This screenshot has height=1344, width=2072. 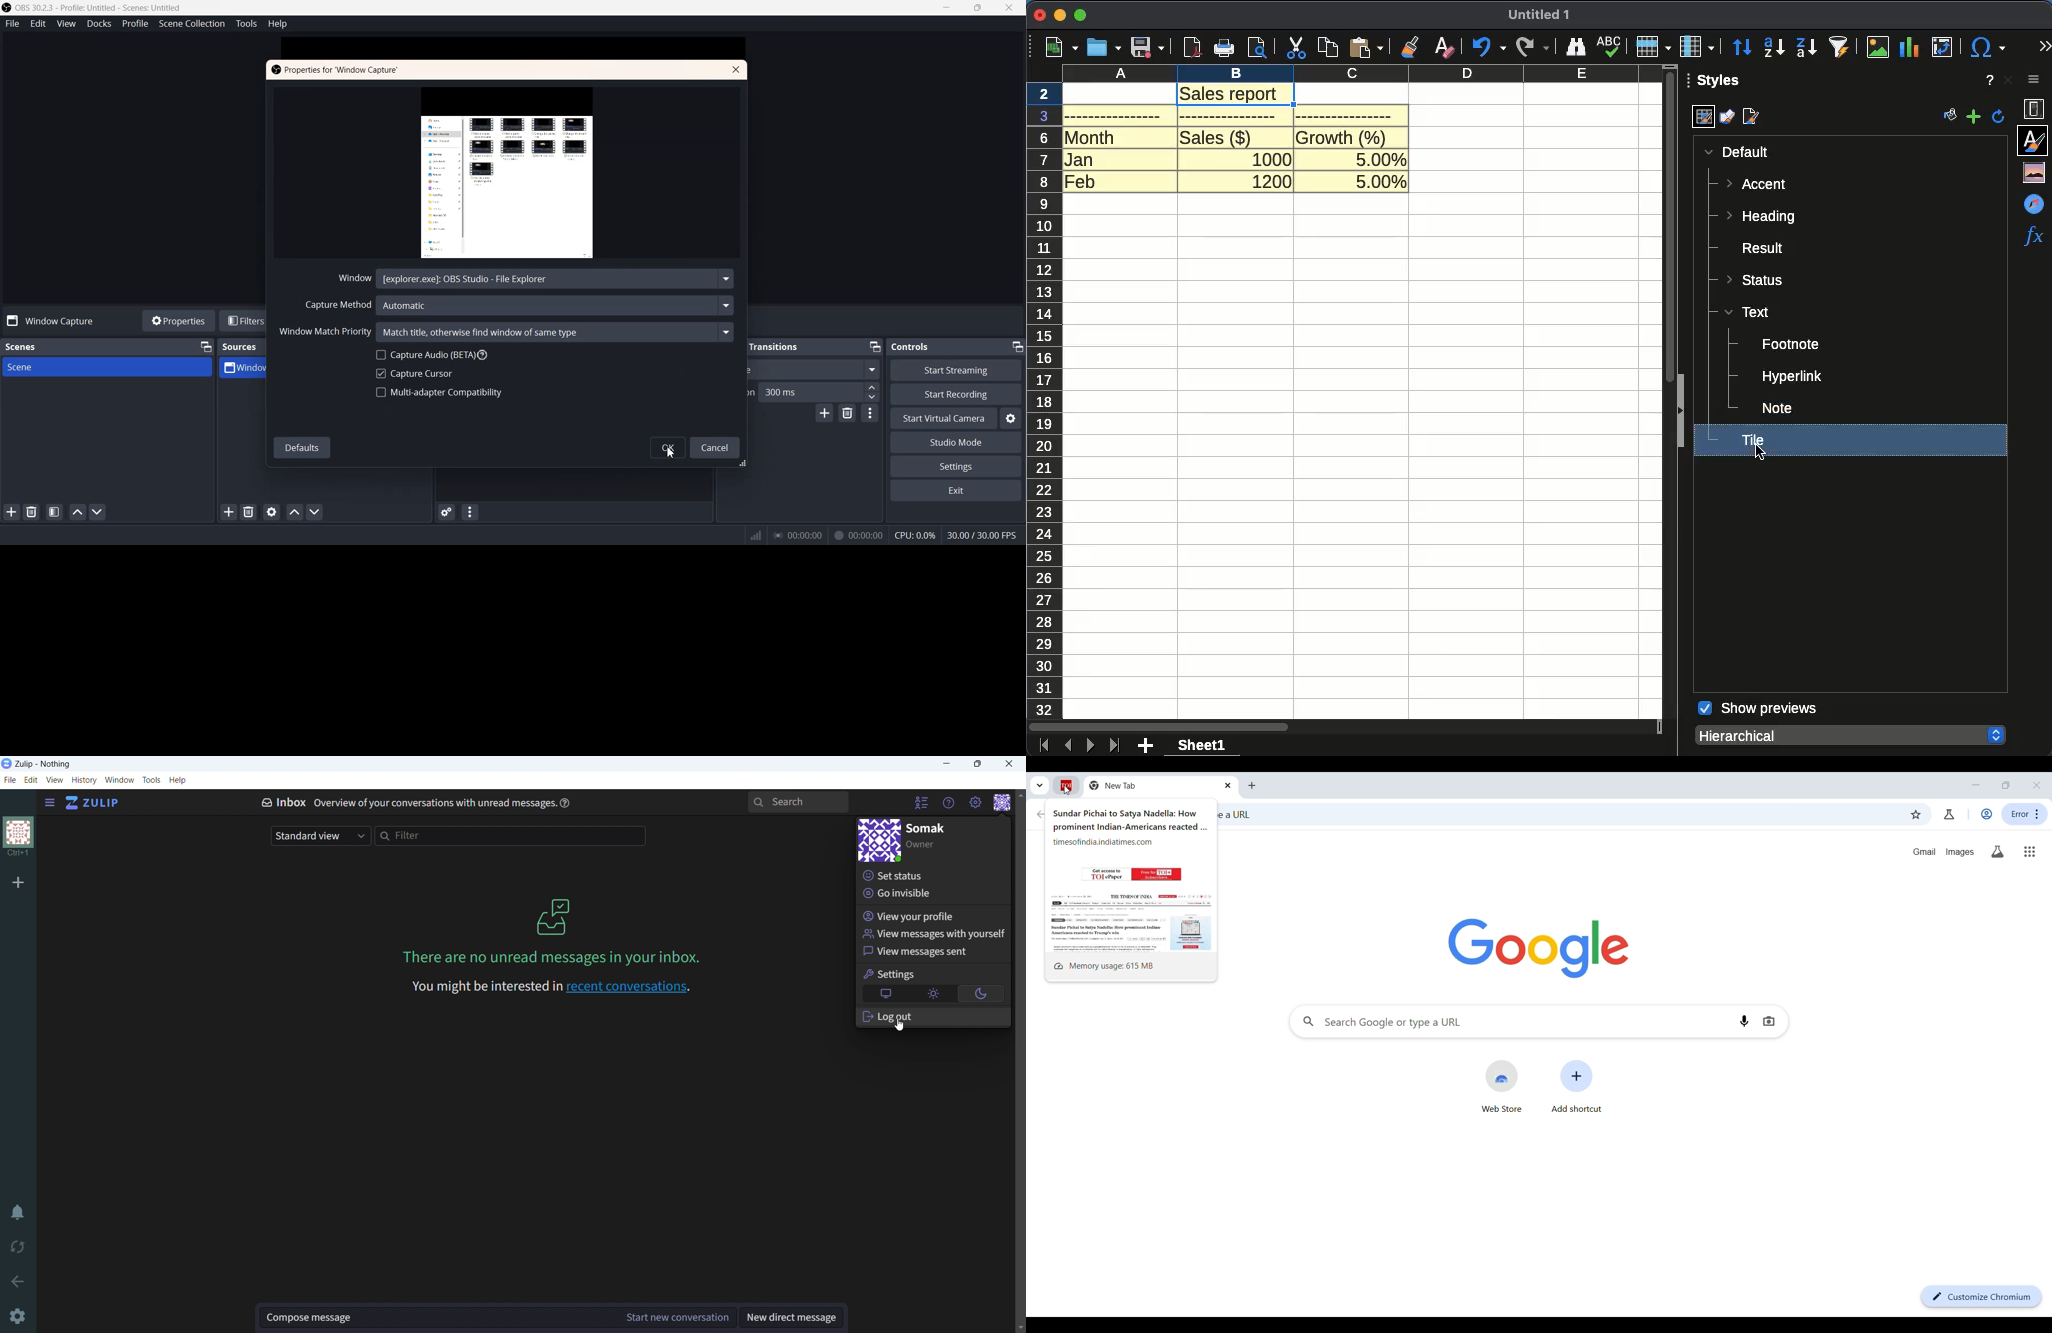 I want to click on on screen message, so click(x=548, y=932).